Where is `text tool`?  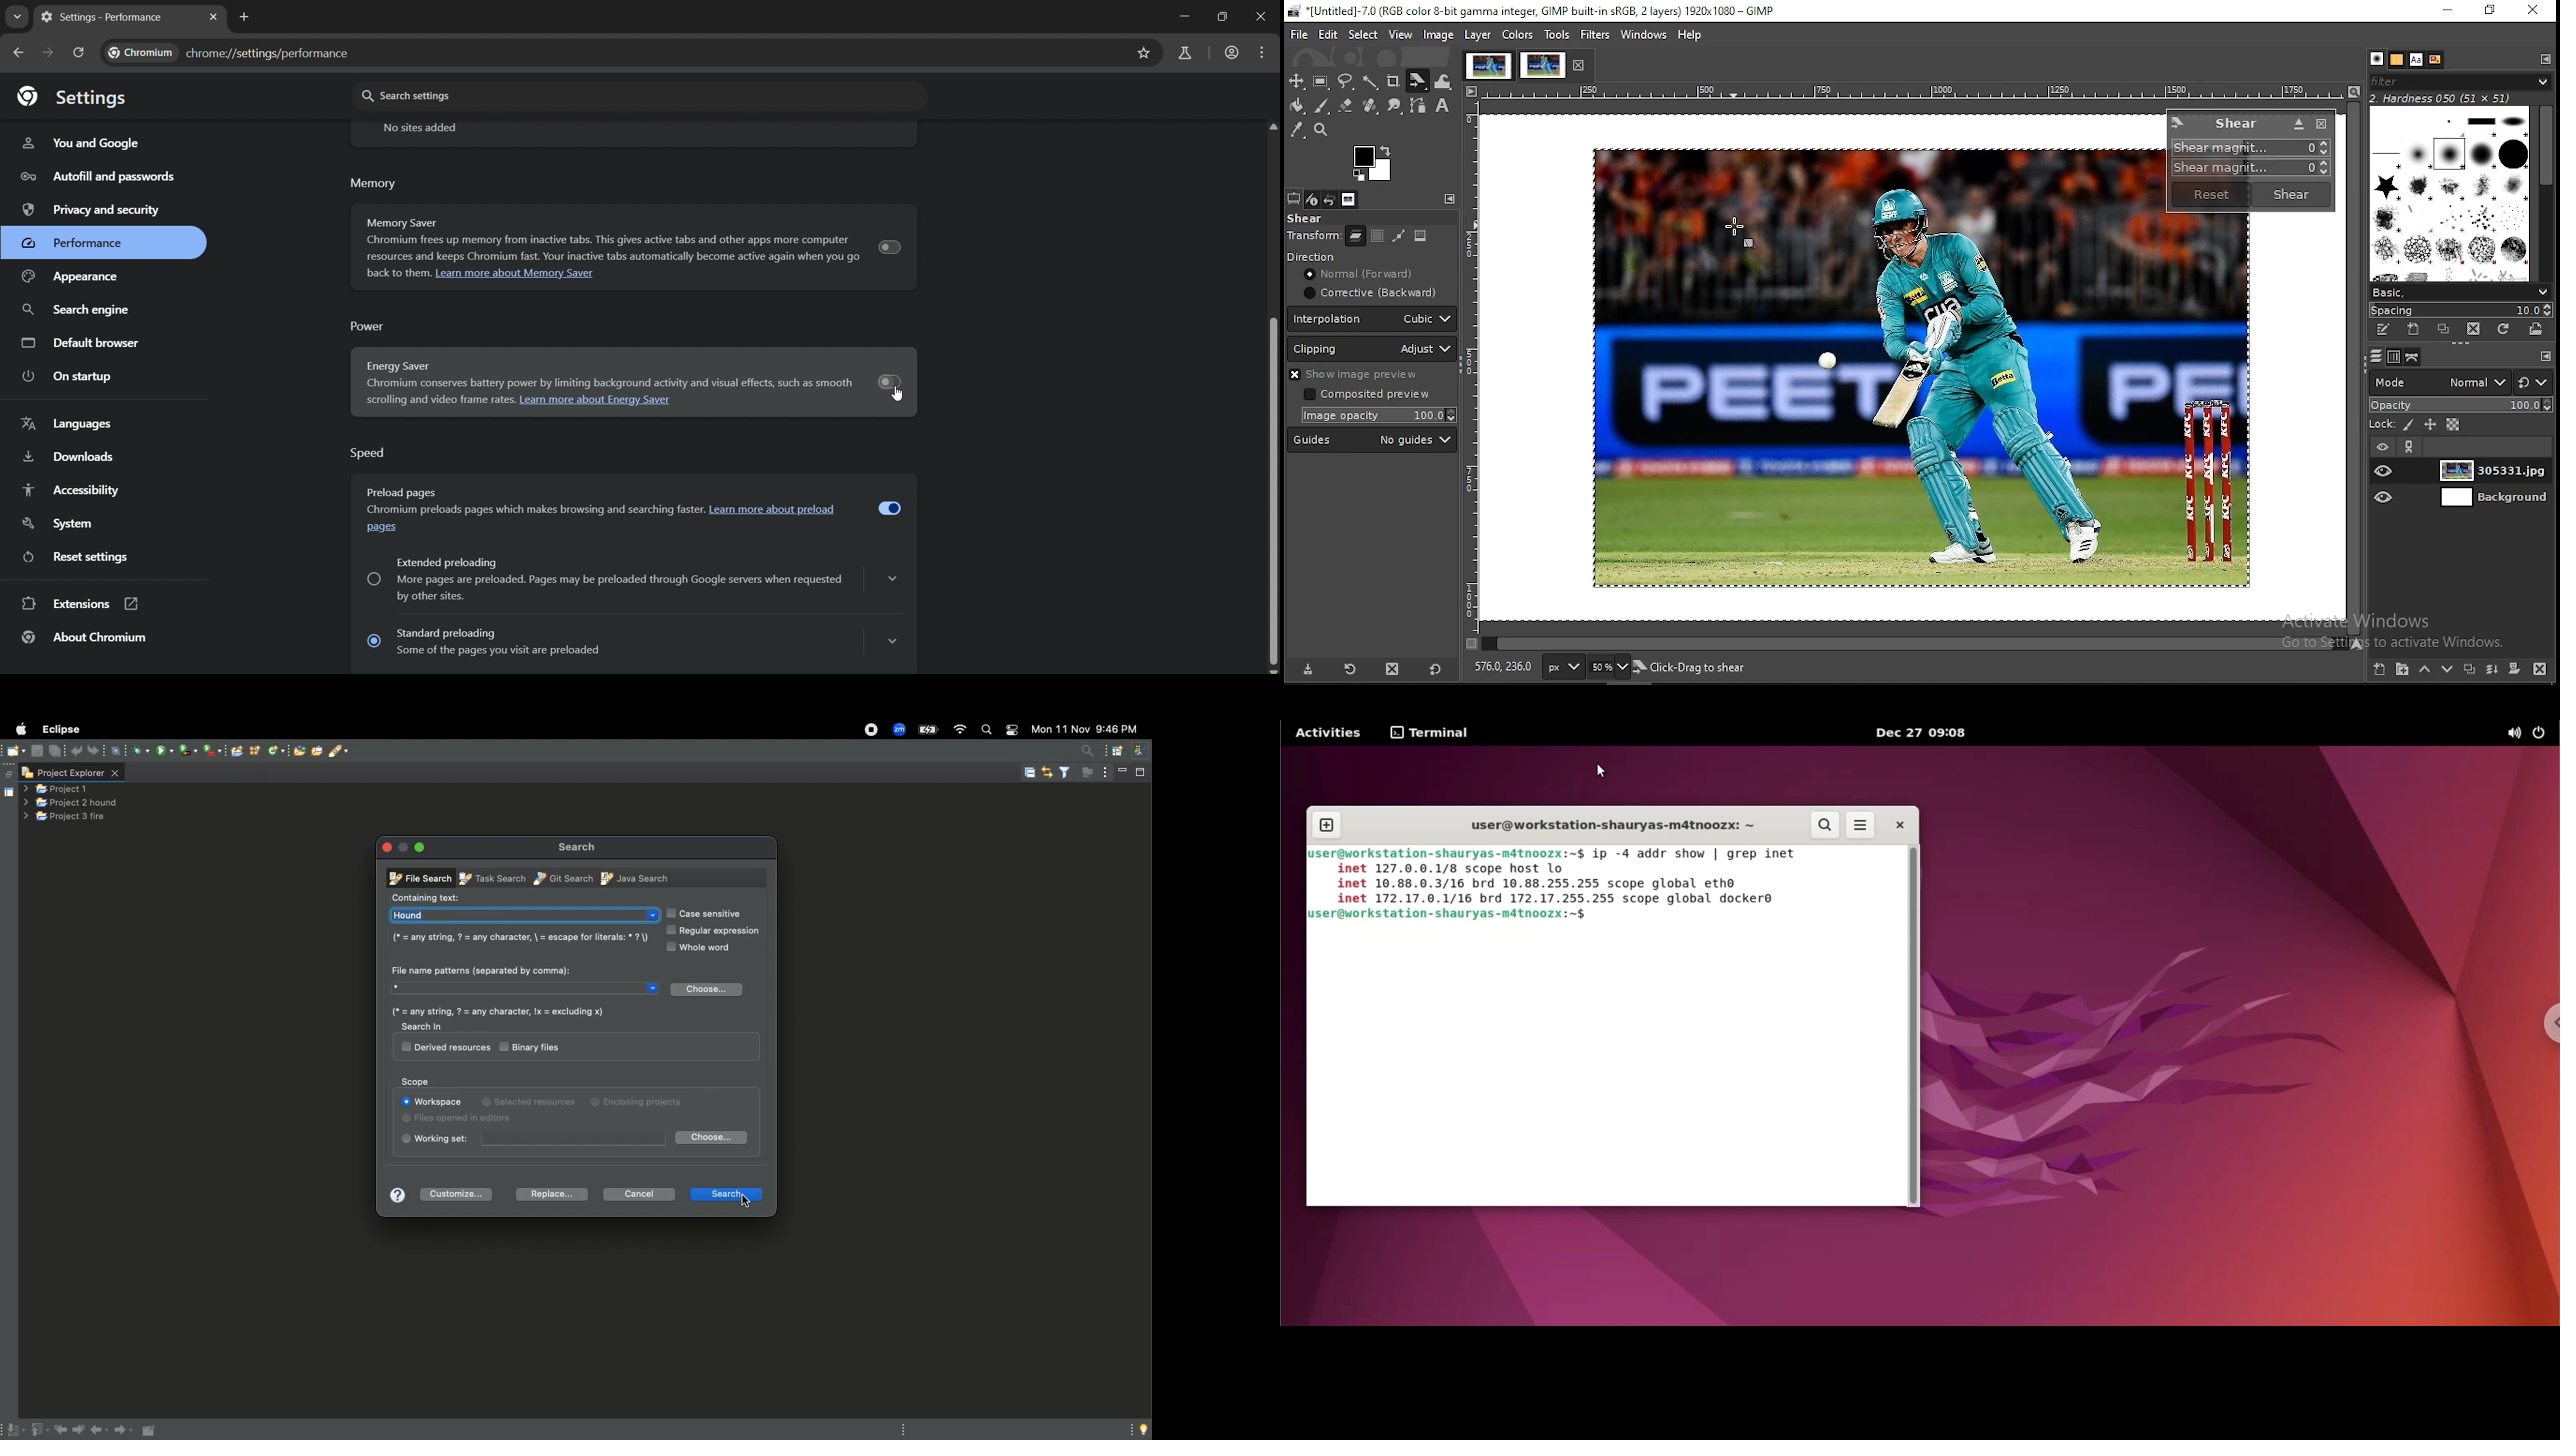 text tool is located at coordinates (1444, 106).